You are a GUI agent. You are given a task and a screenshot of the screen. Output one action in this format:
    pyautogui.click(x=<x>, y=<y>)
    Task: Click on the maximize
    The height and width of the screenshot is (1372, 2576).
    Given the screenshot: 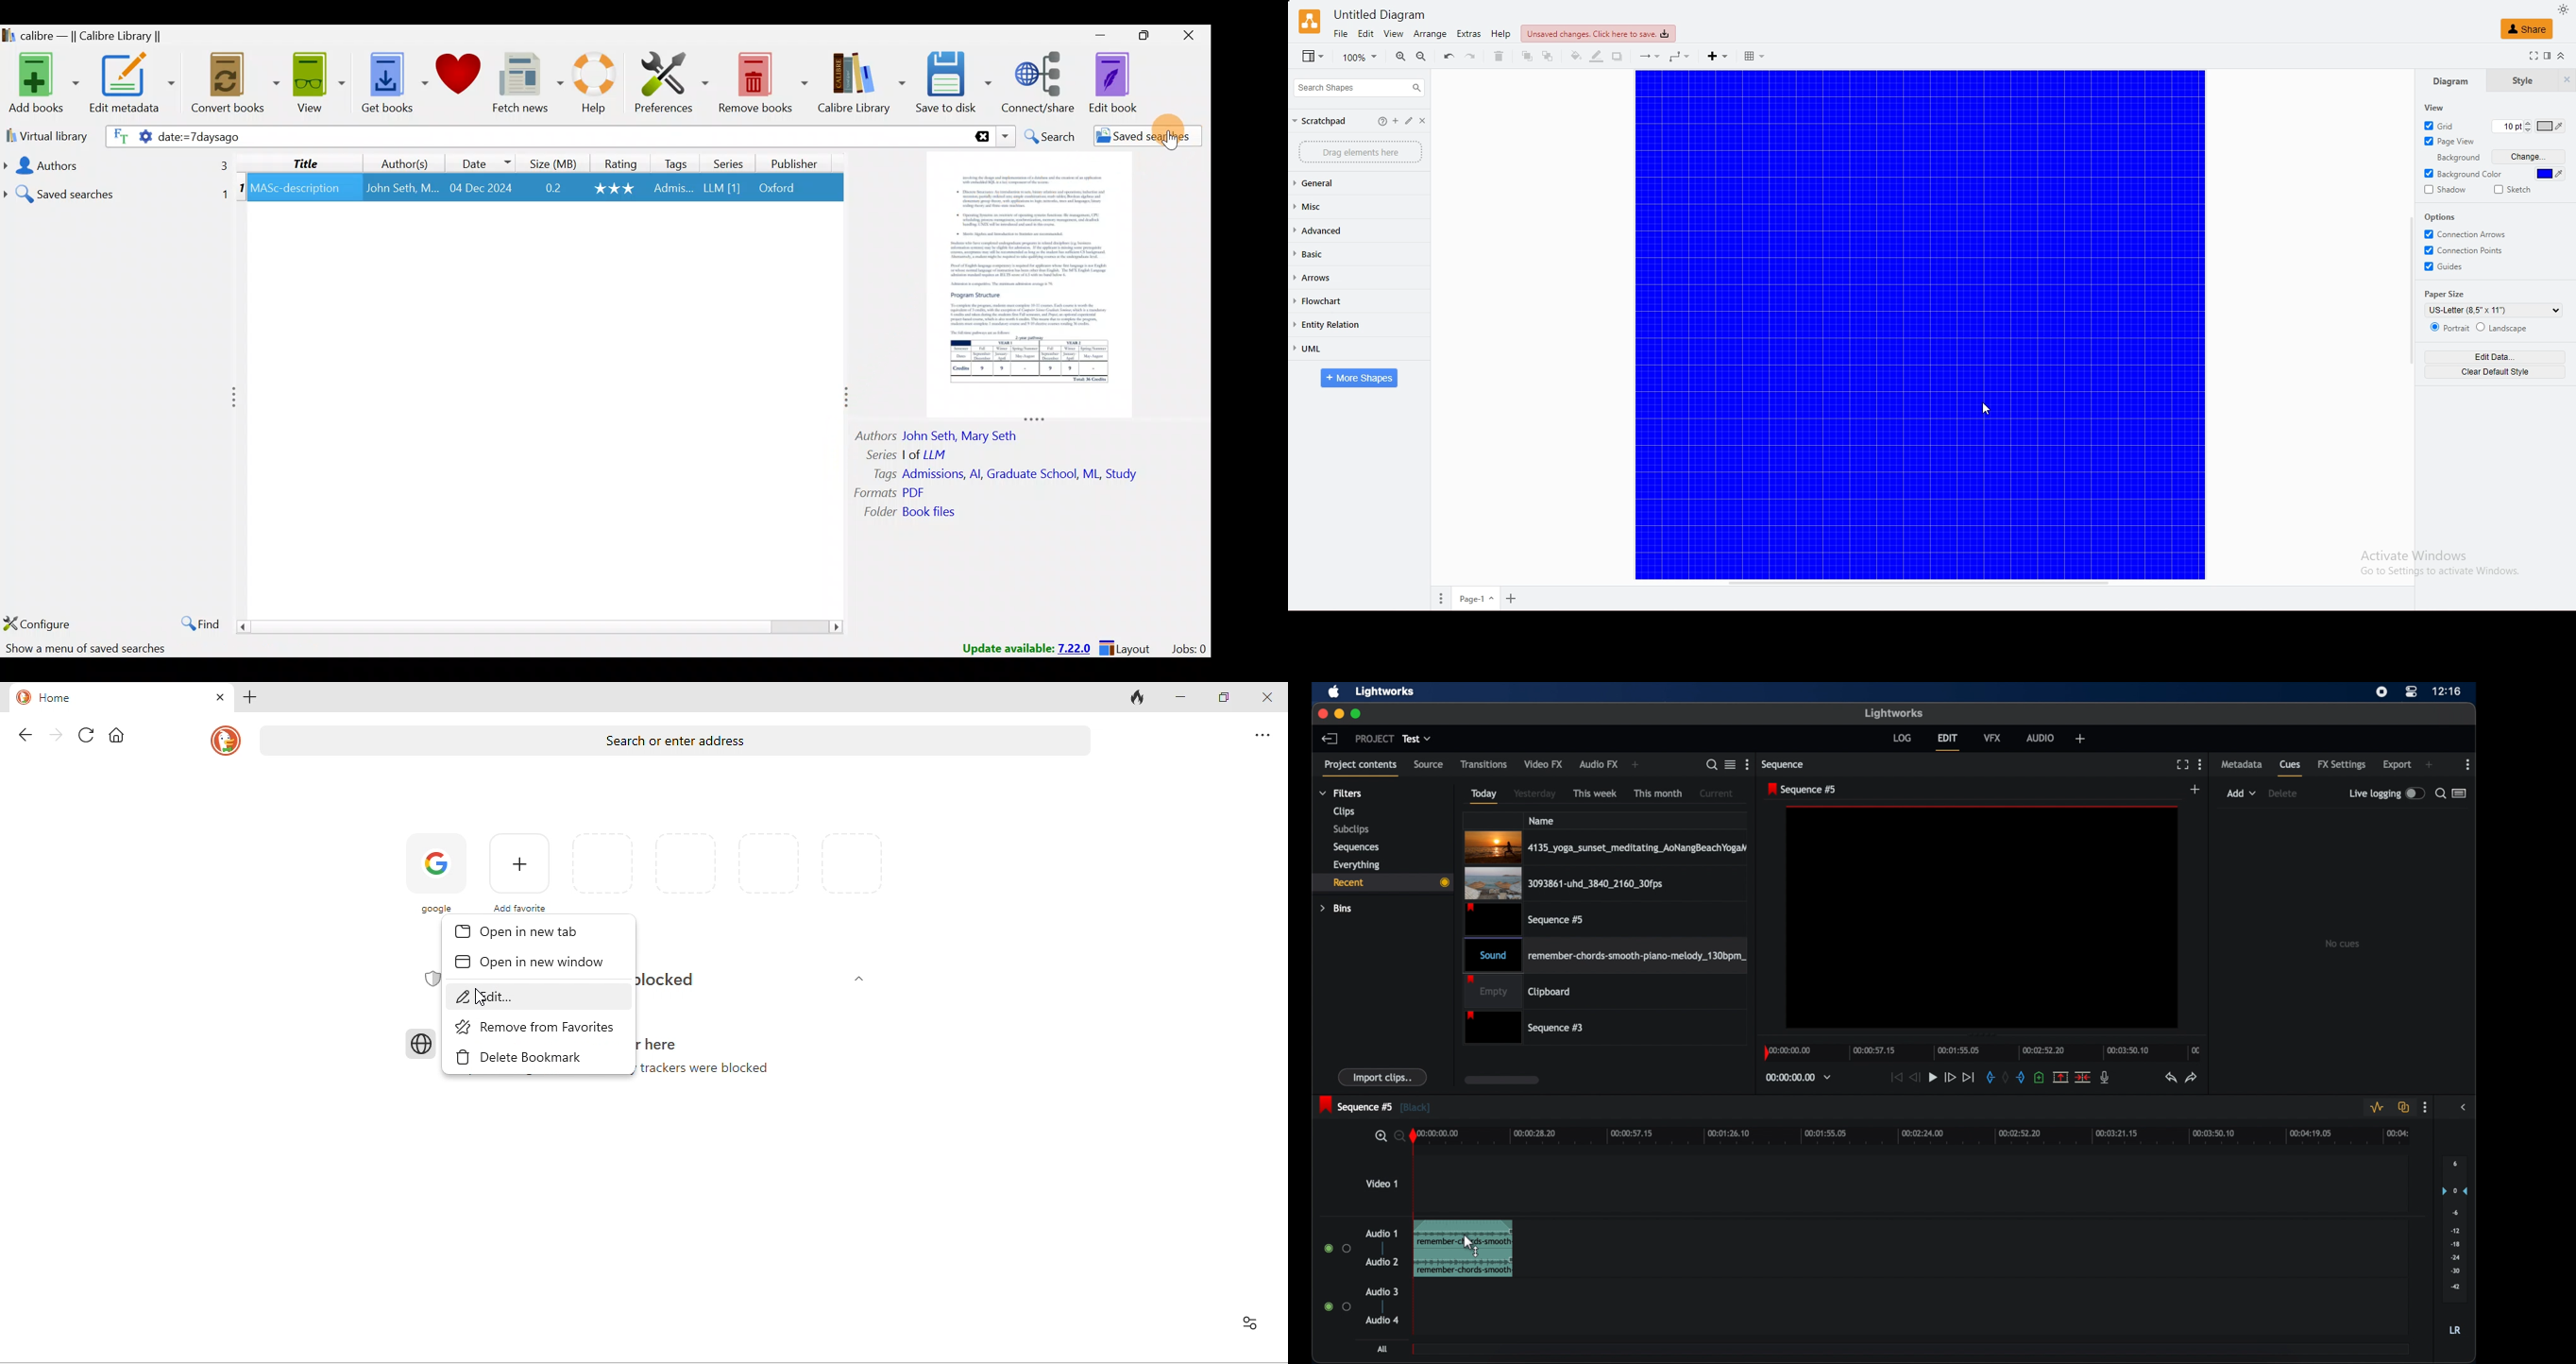 What is the action you would take?
    pyautogui.click(x=1357, y=714)
    